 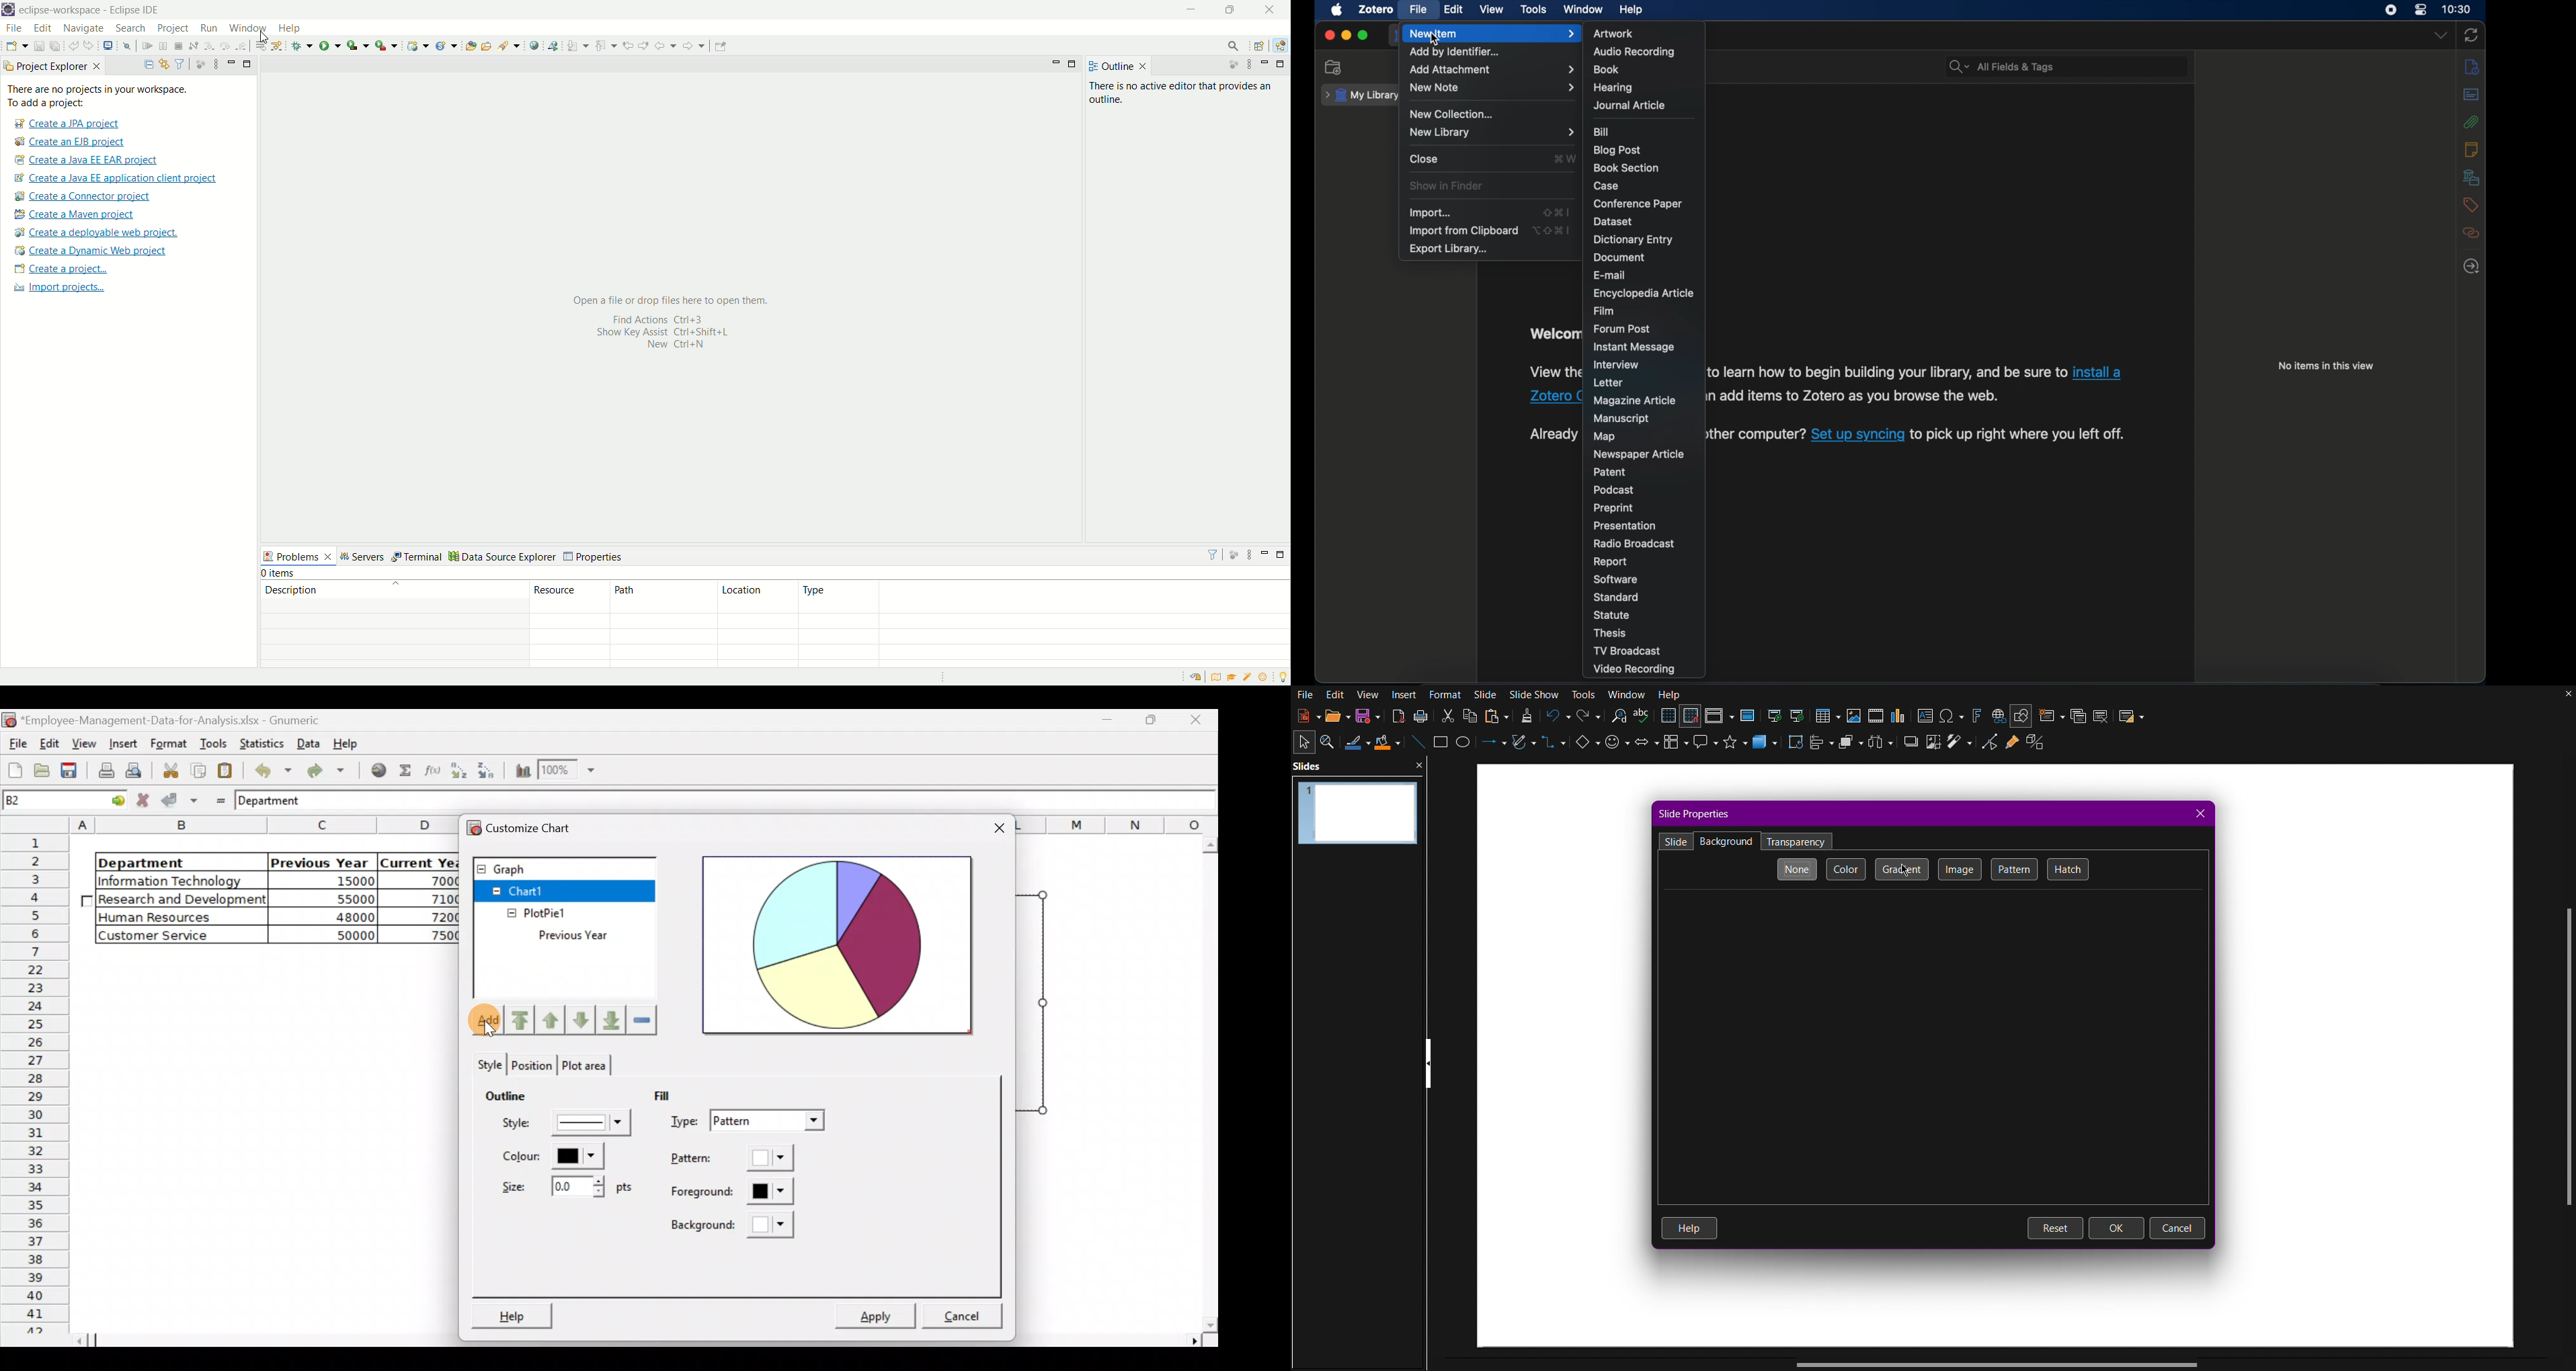 I want to click on Preview, so click(x=839, y=944).